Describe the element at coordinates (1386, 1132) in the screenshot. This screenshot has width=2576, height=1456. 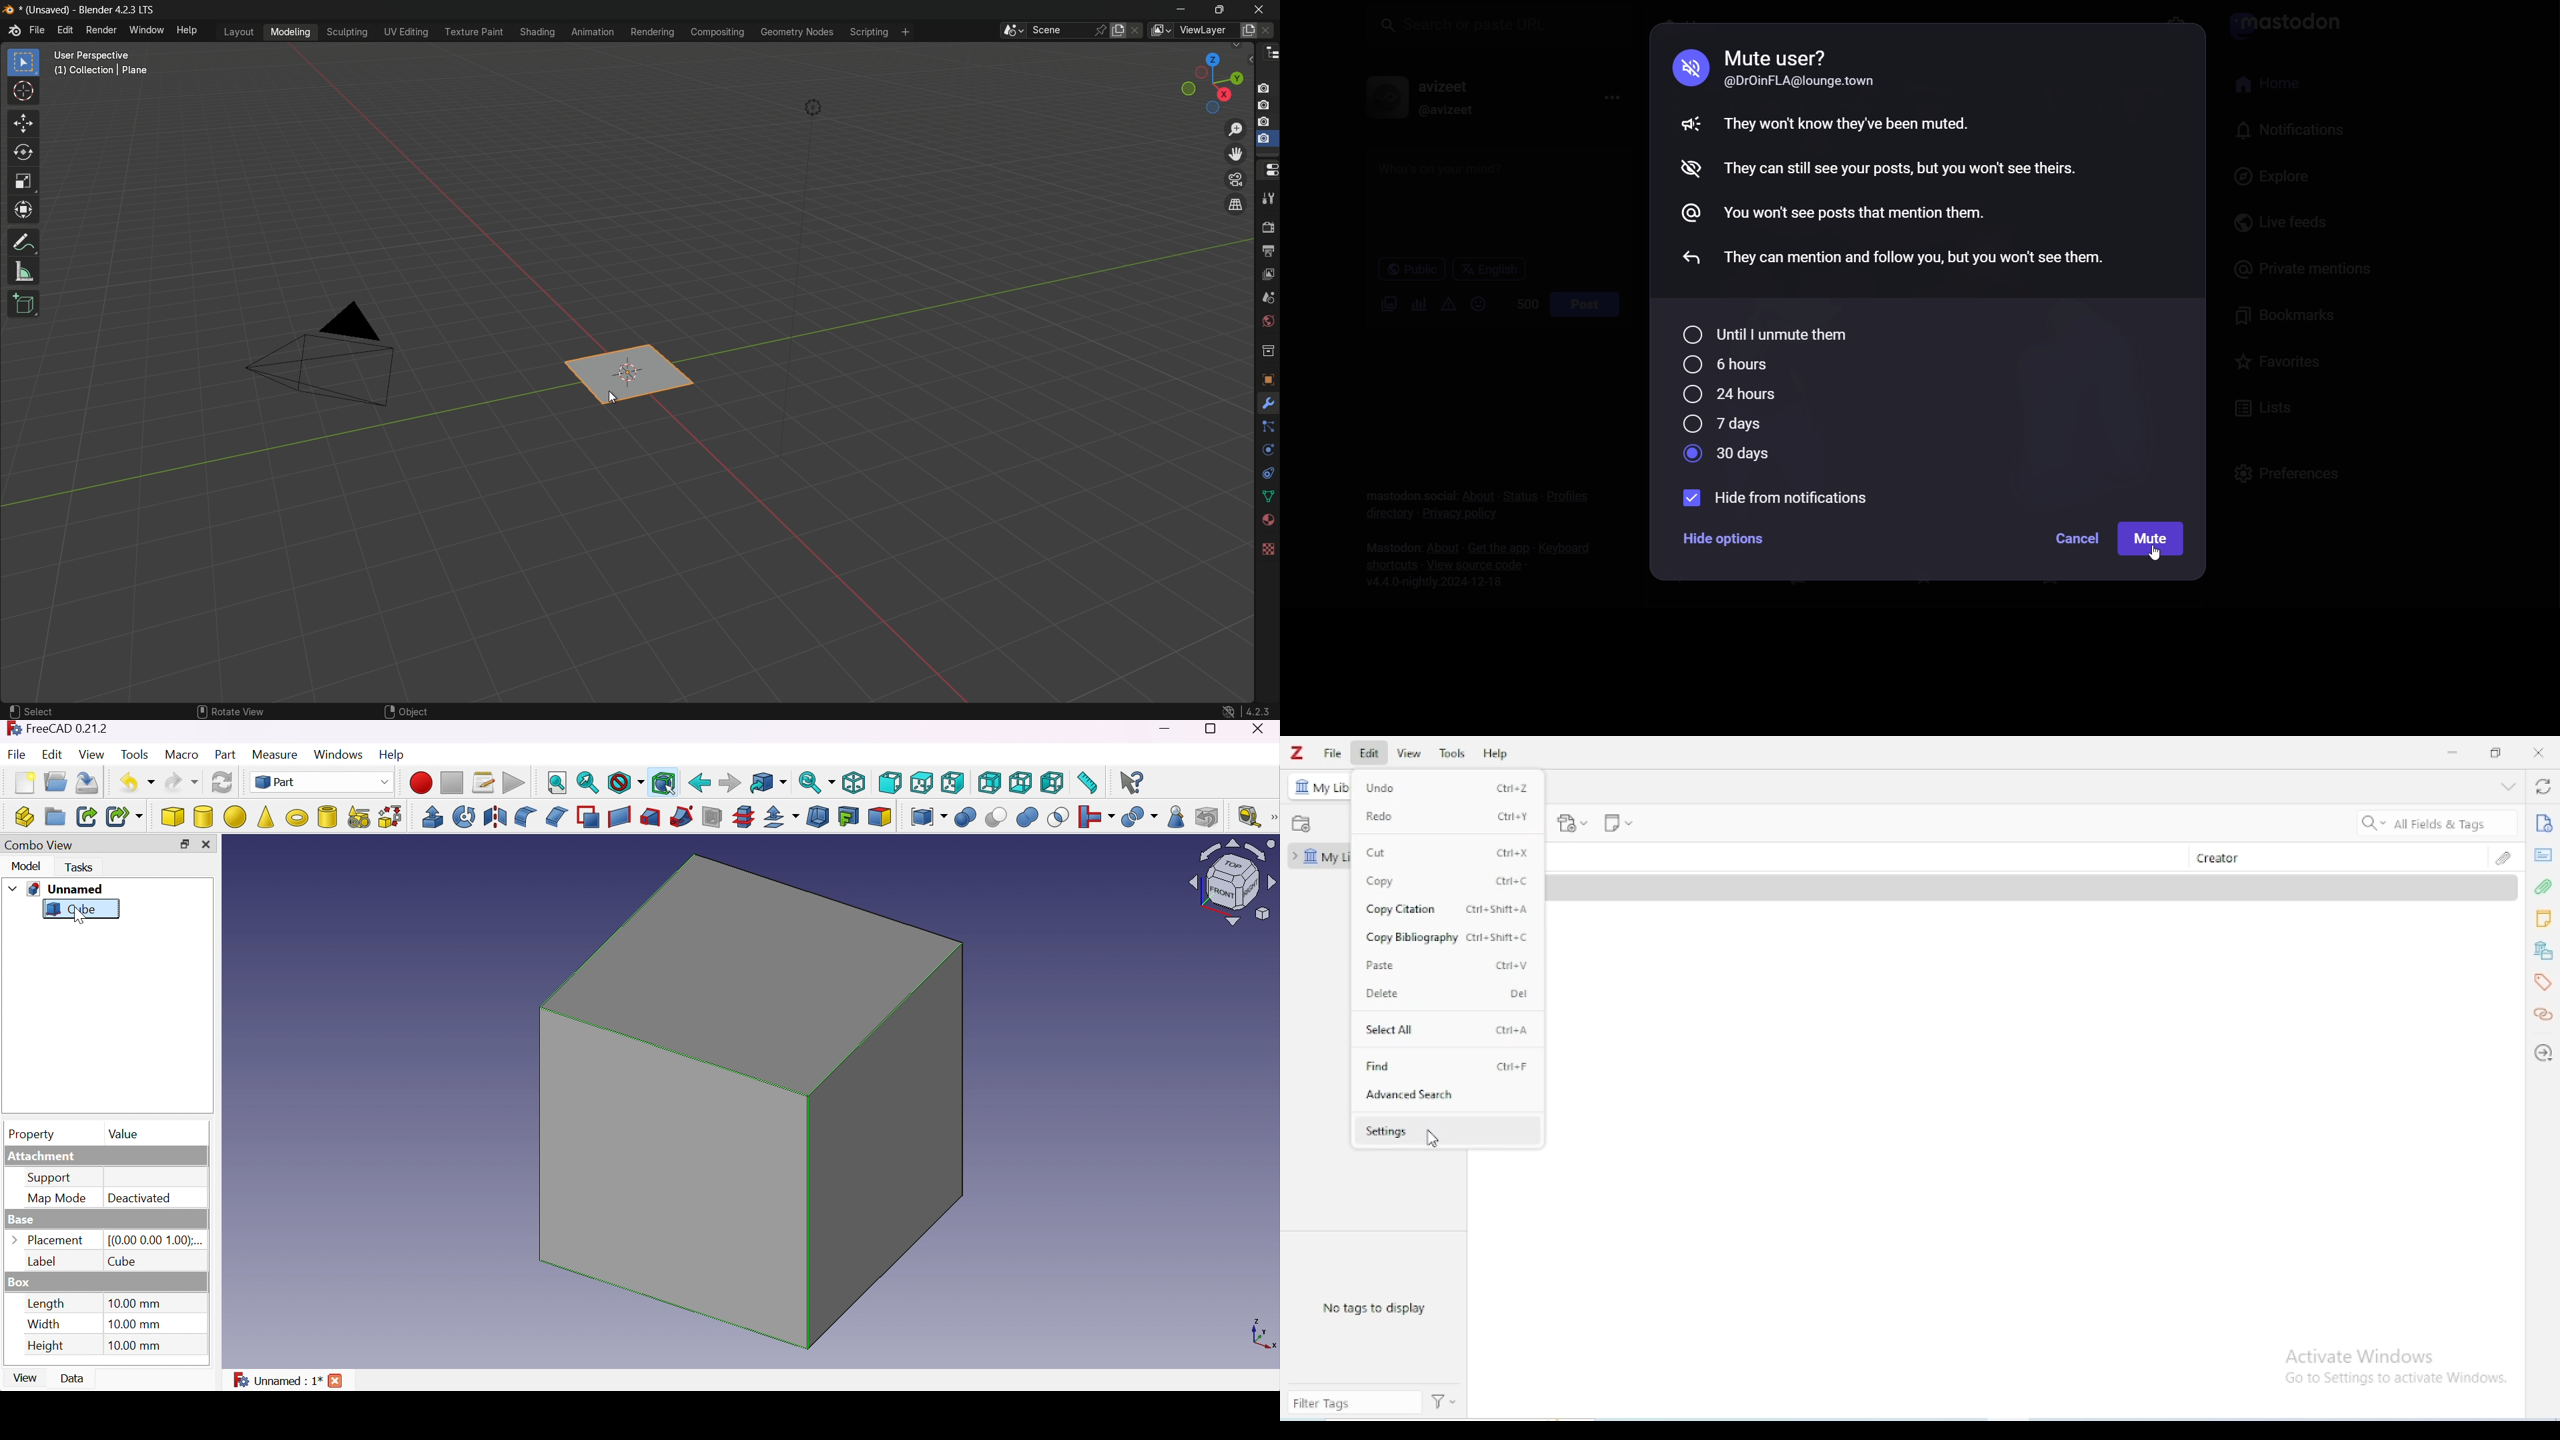
I see `settings` at that location.